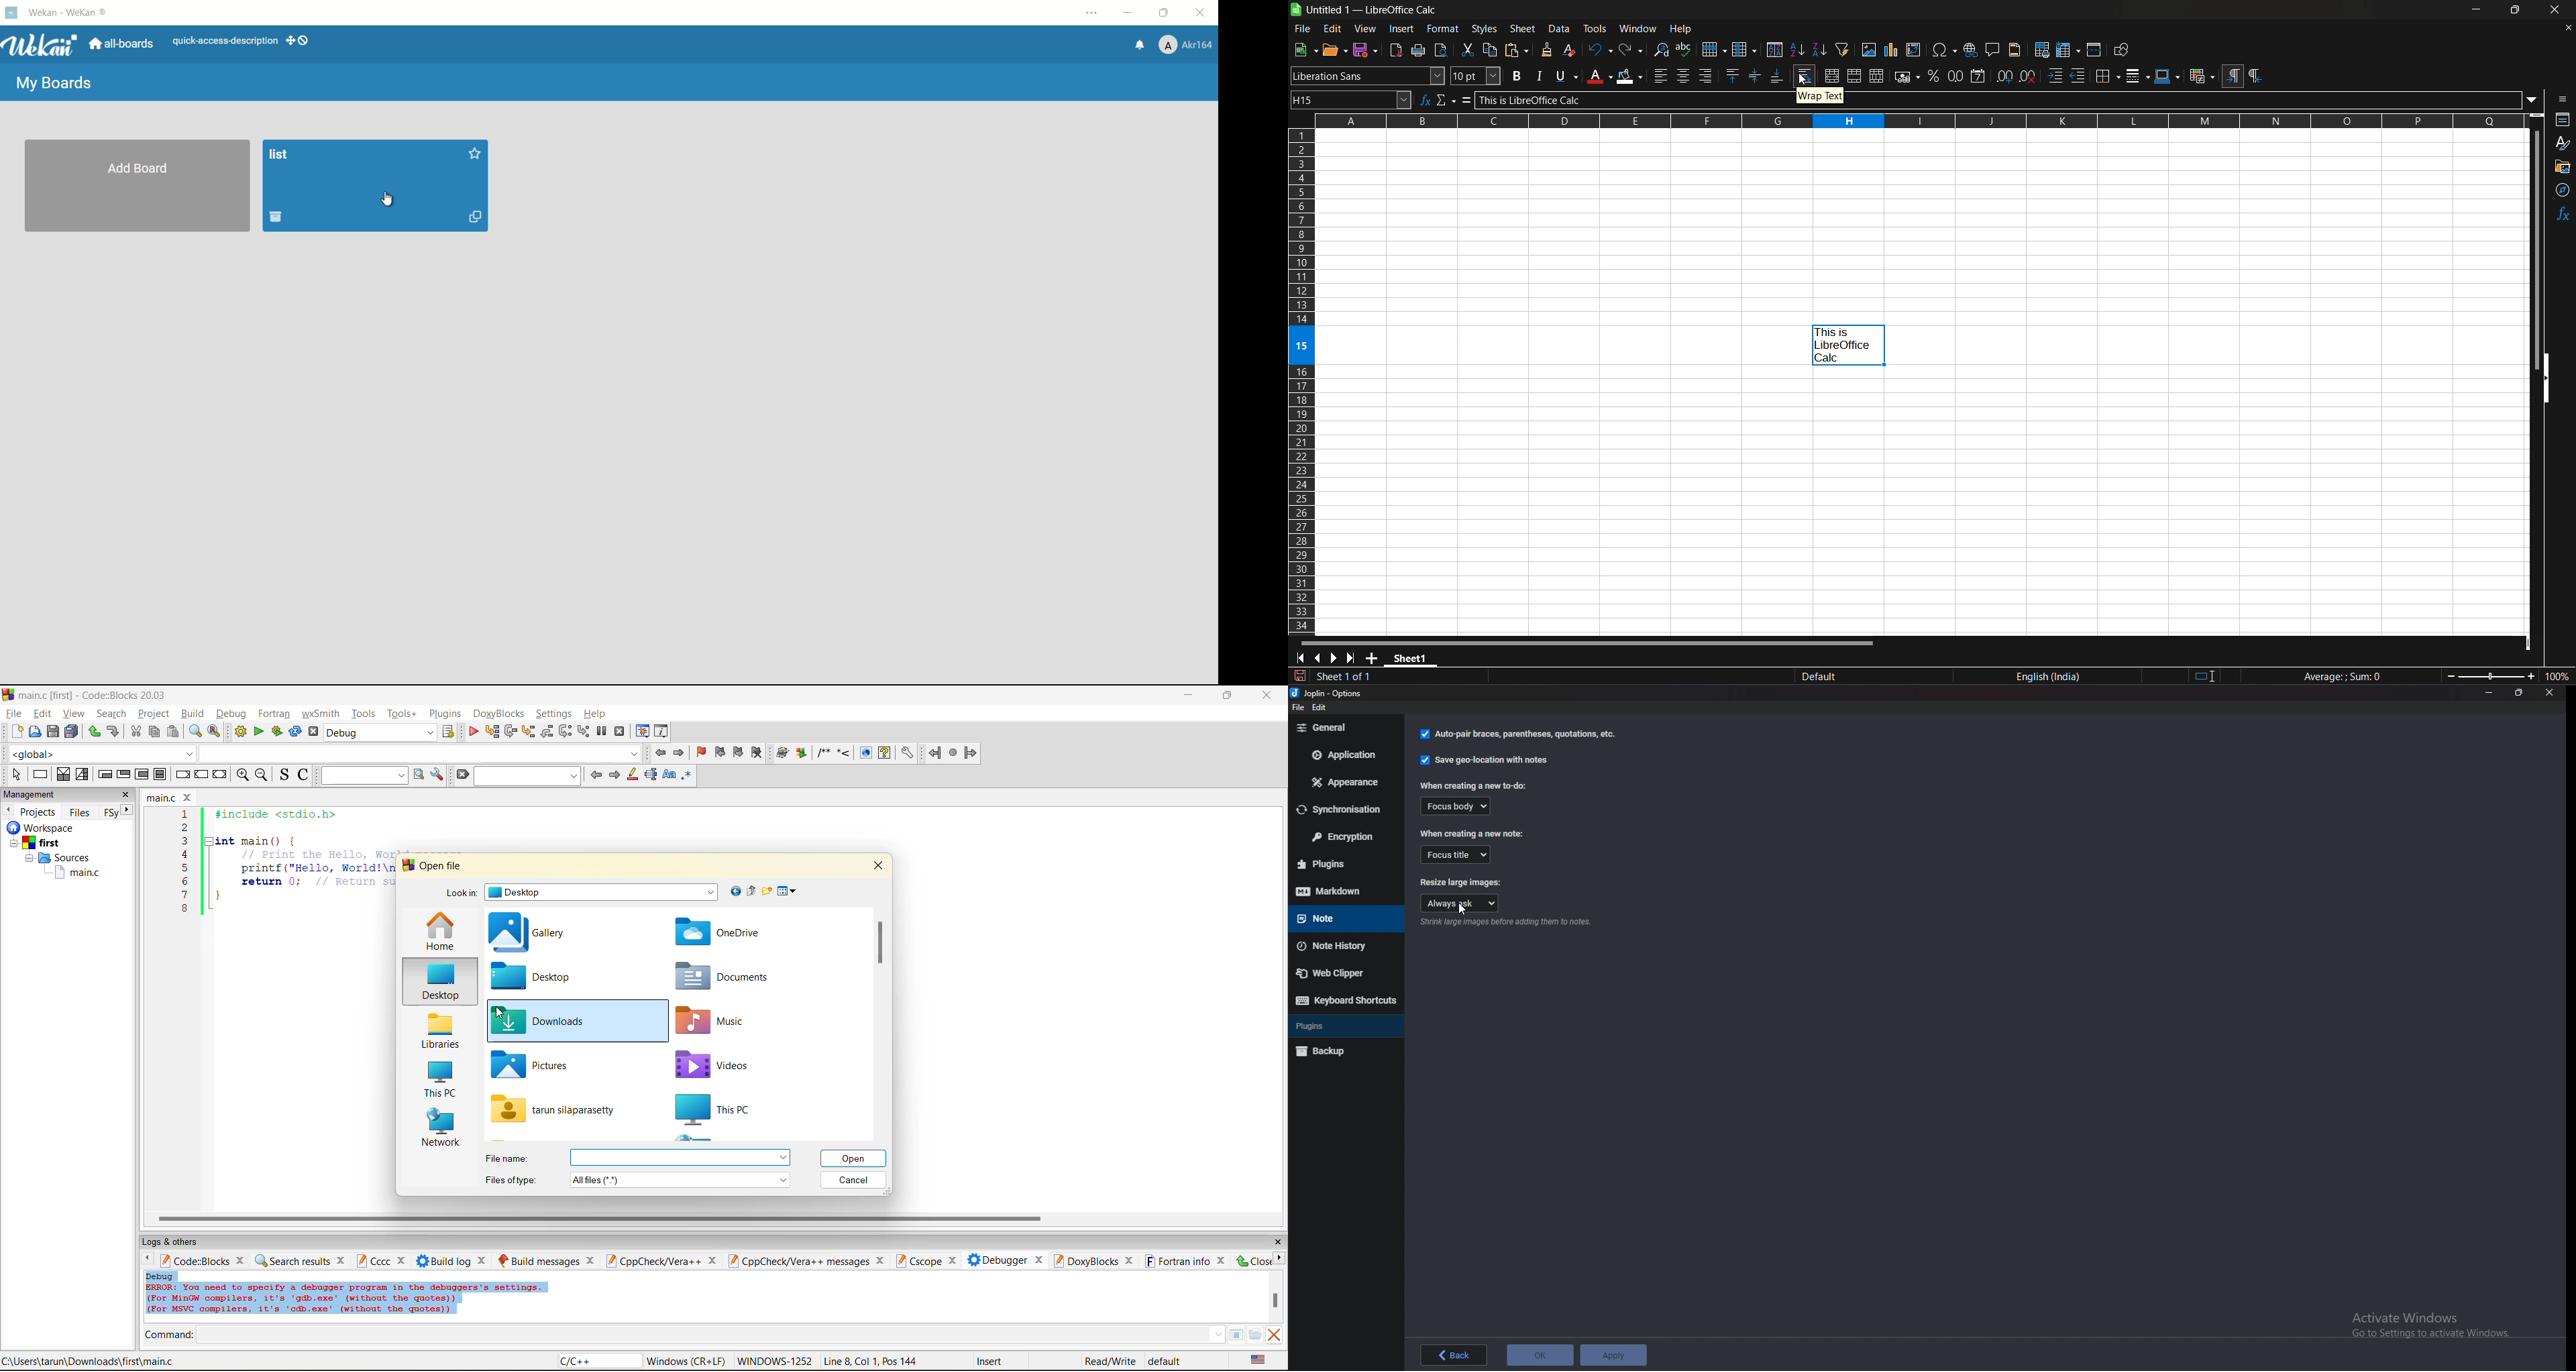  Describe the element at coordinates (510, 1158) in the screenshot. I see `file name` at that location.